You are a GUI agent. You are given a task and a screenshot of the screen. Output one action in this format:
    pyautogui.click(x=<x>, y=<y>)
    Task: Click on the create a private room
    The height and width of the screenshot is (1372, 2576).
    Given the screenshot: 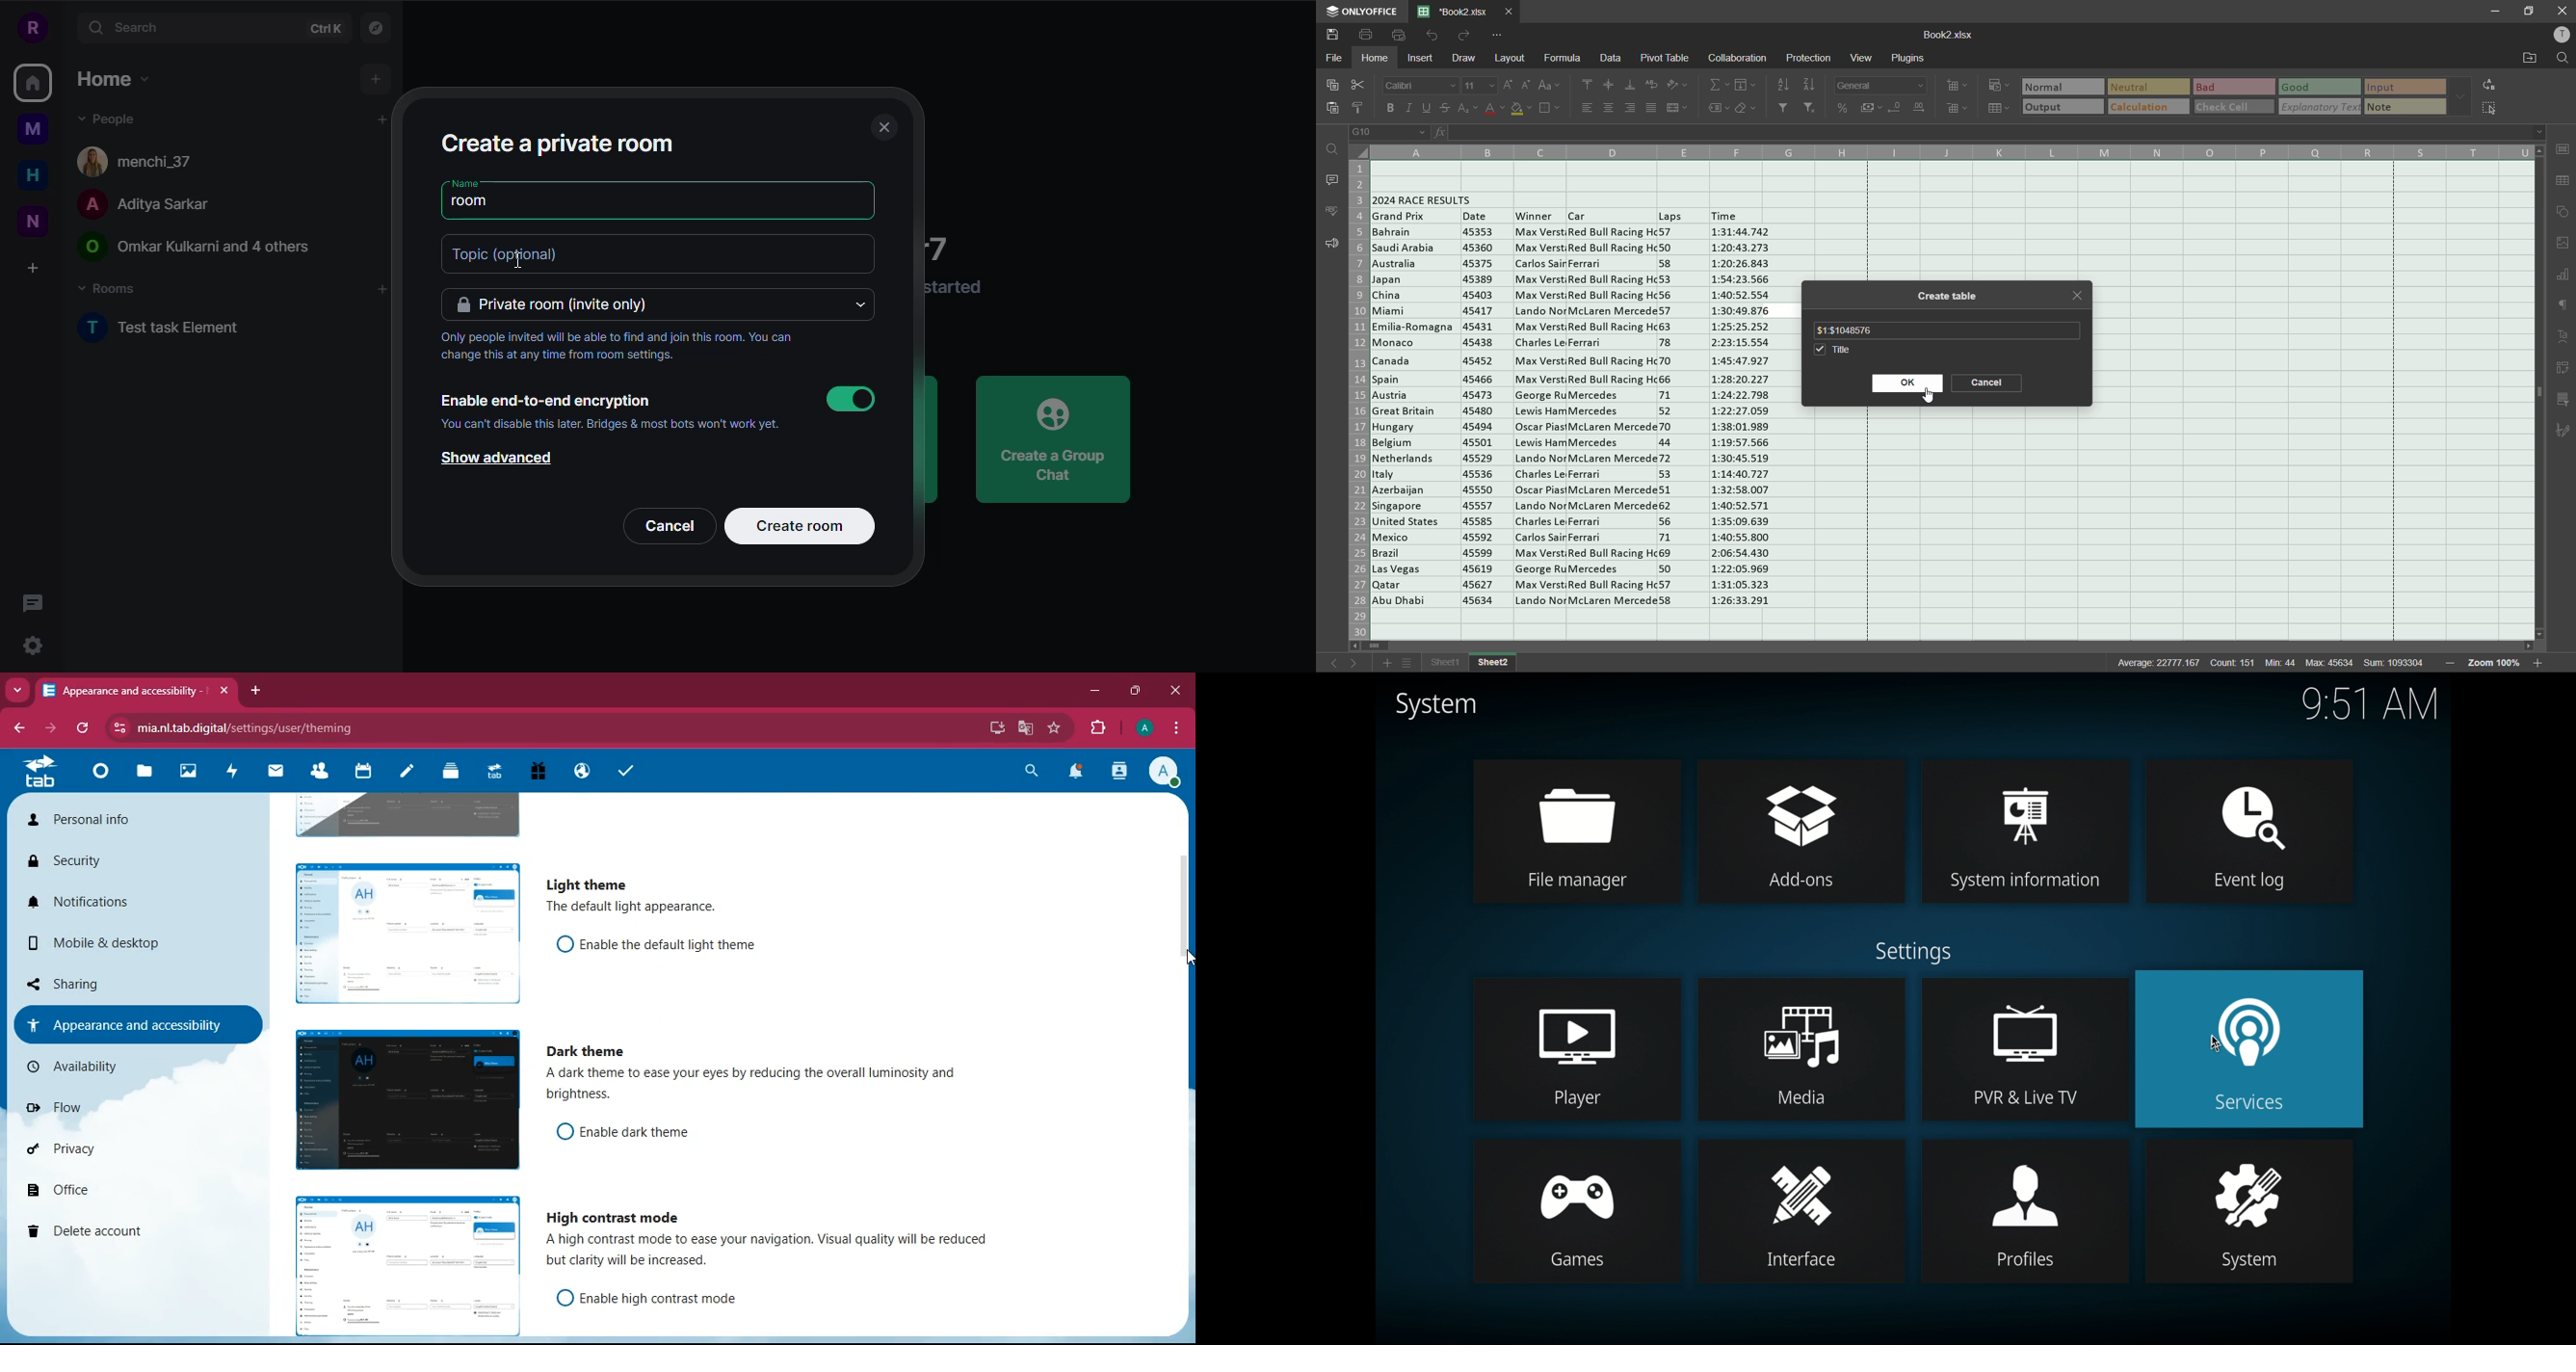 What is the action you would take?
    pyautogui.click(x=557, y=142)
    